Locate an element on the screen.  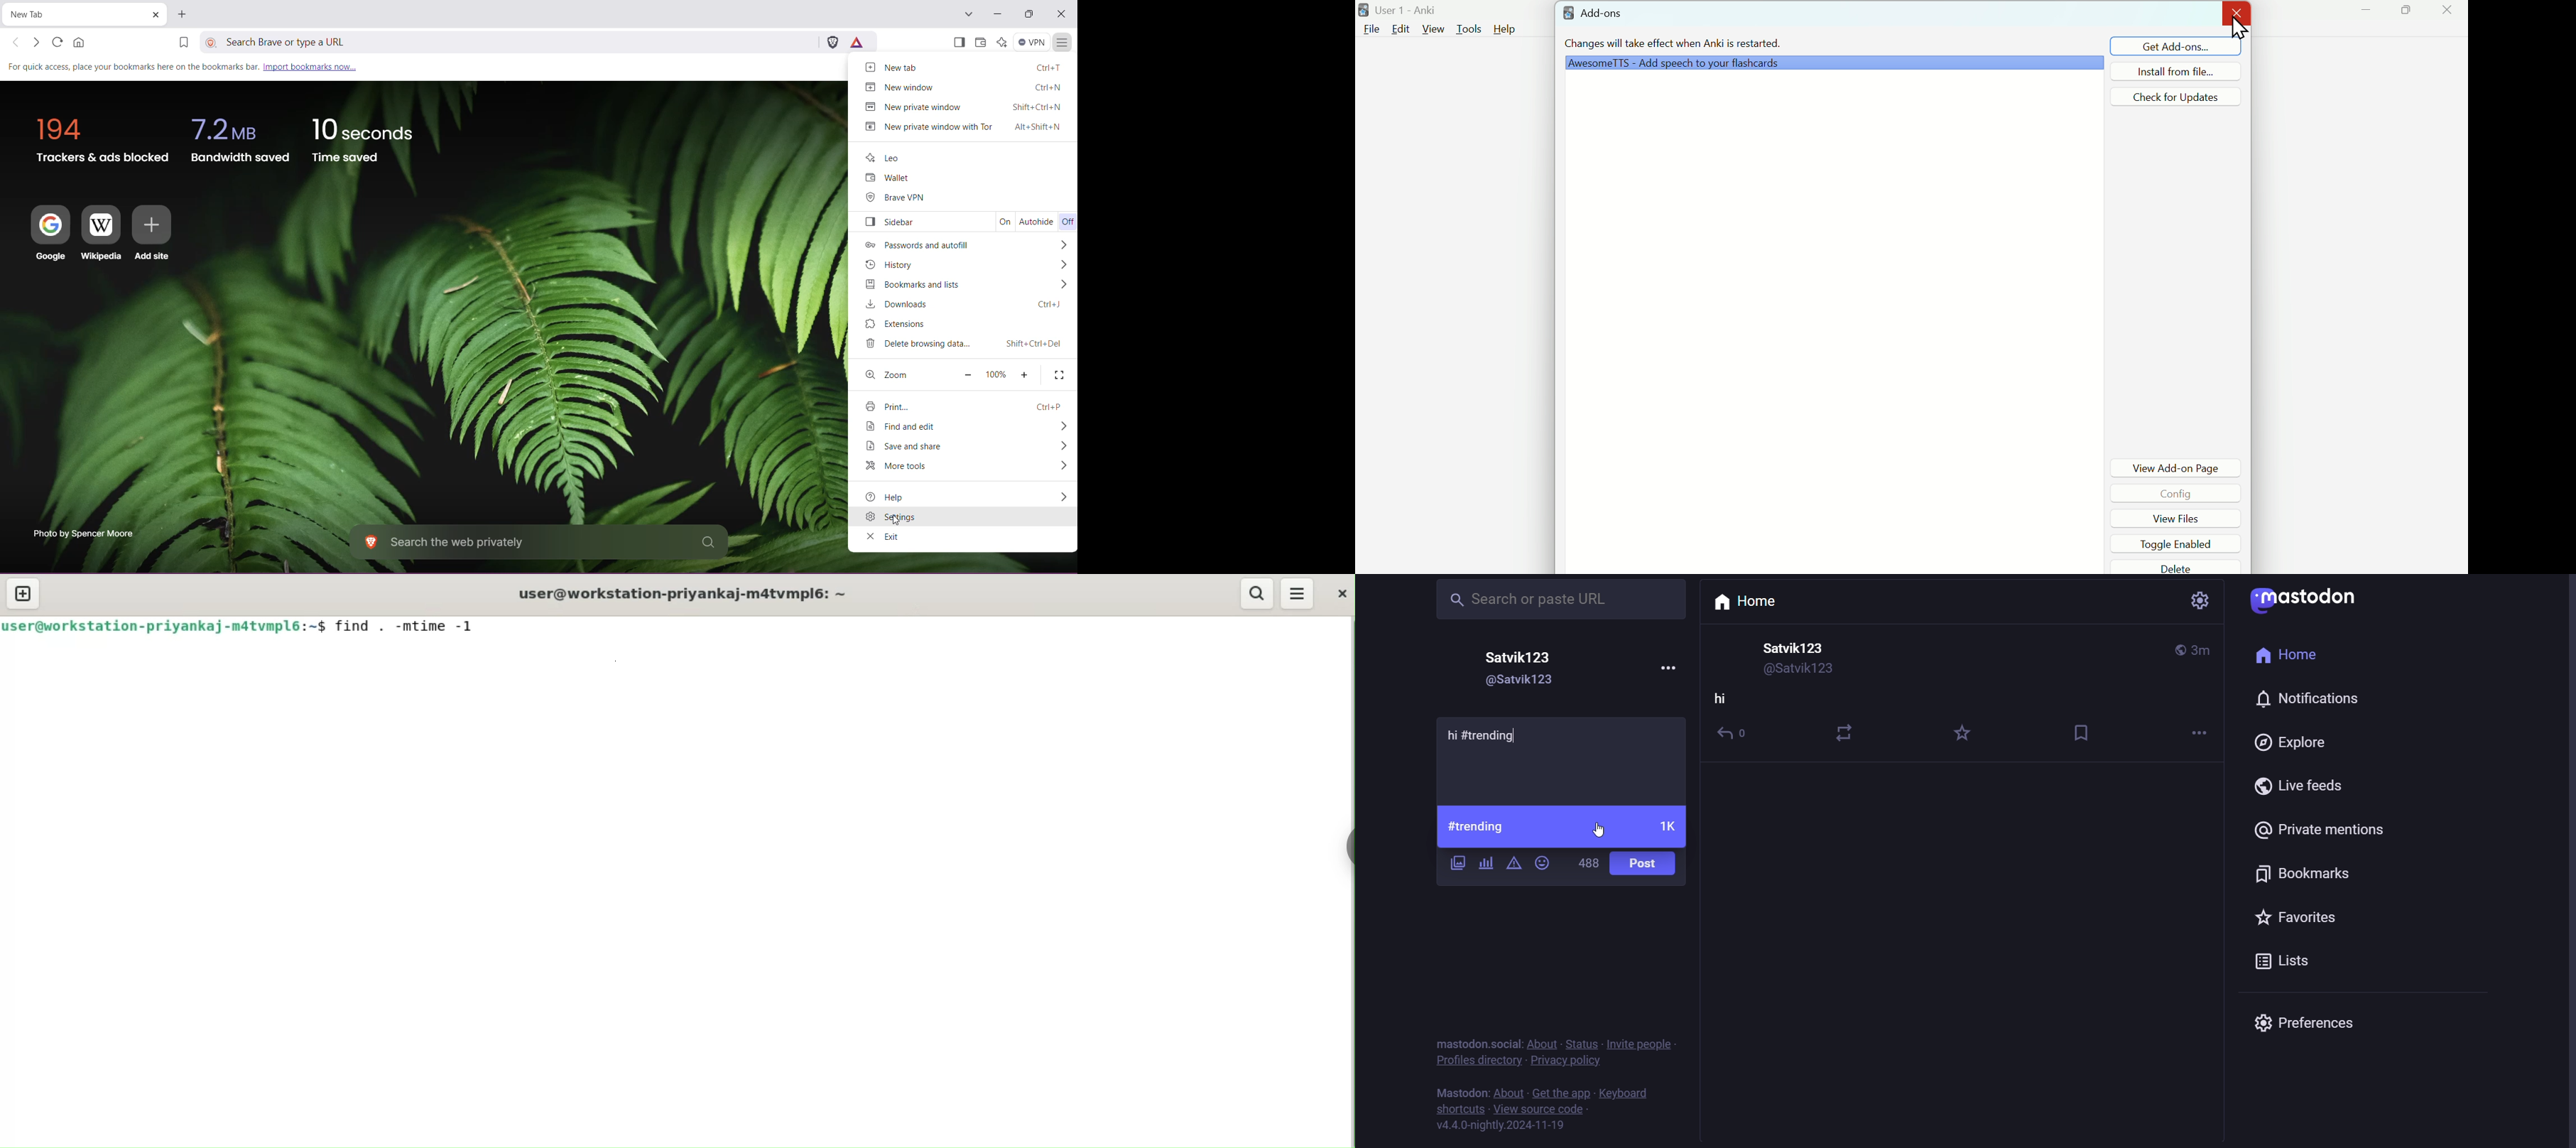
private mention is located at coordinates (2318, 832).